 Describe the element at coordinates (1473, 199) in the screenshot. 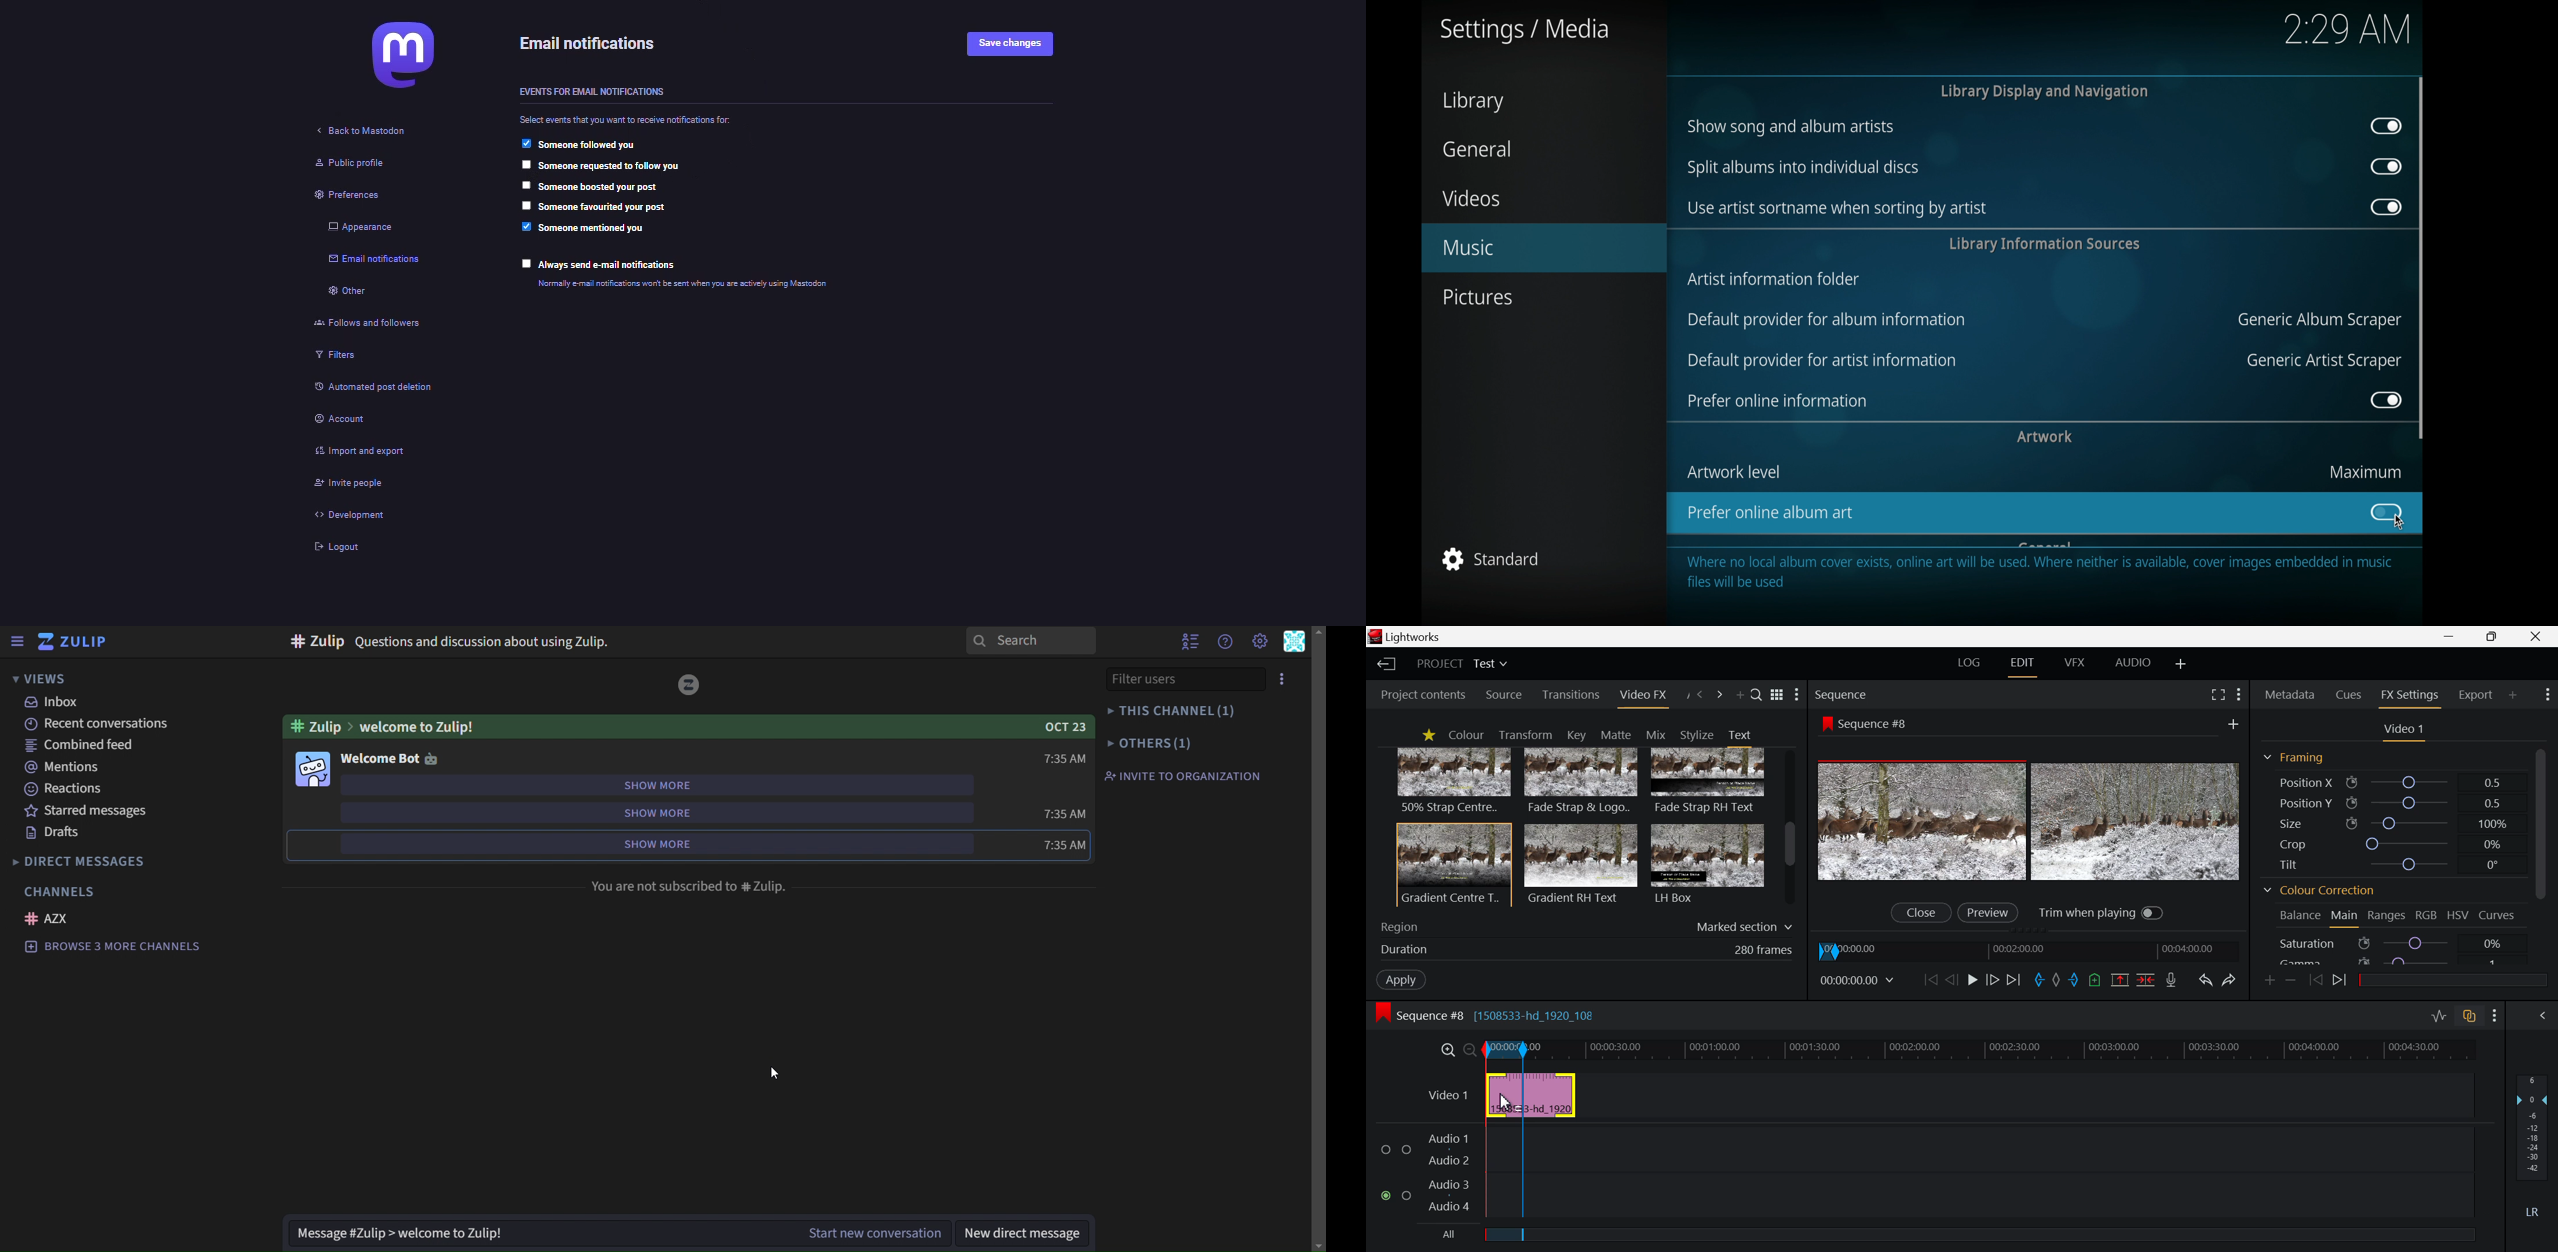

I see `videos` at that location.